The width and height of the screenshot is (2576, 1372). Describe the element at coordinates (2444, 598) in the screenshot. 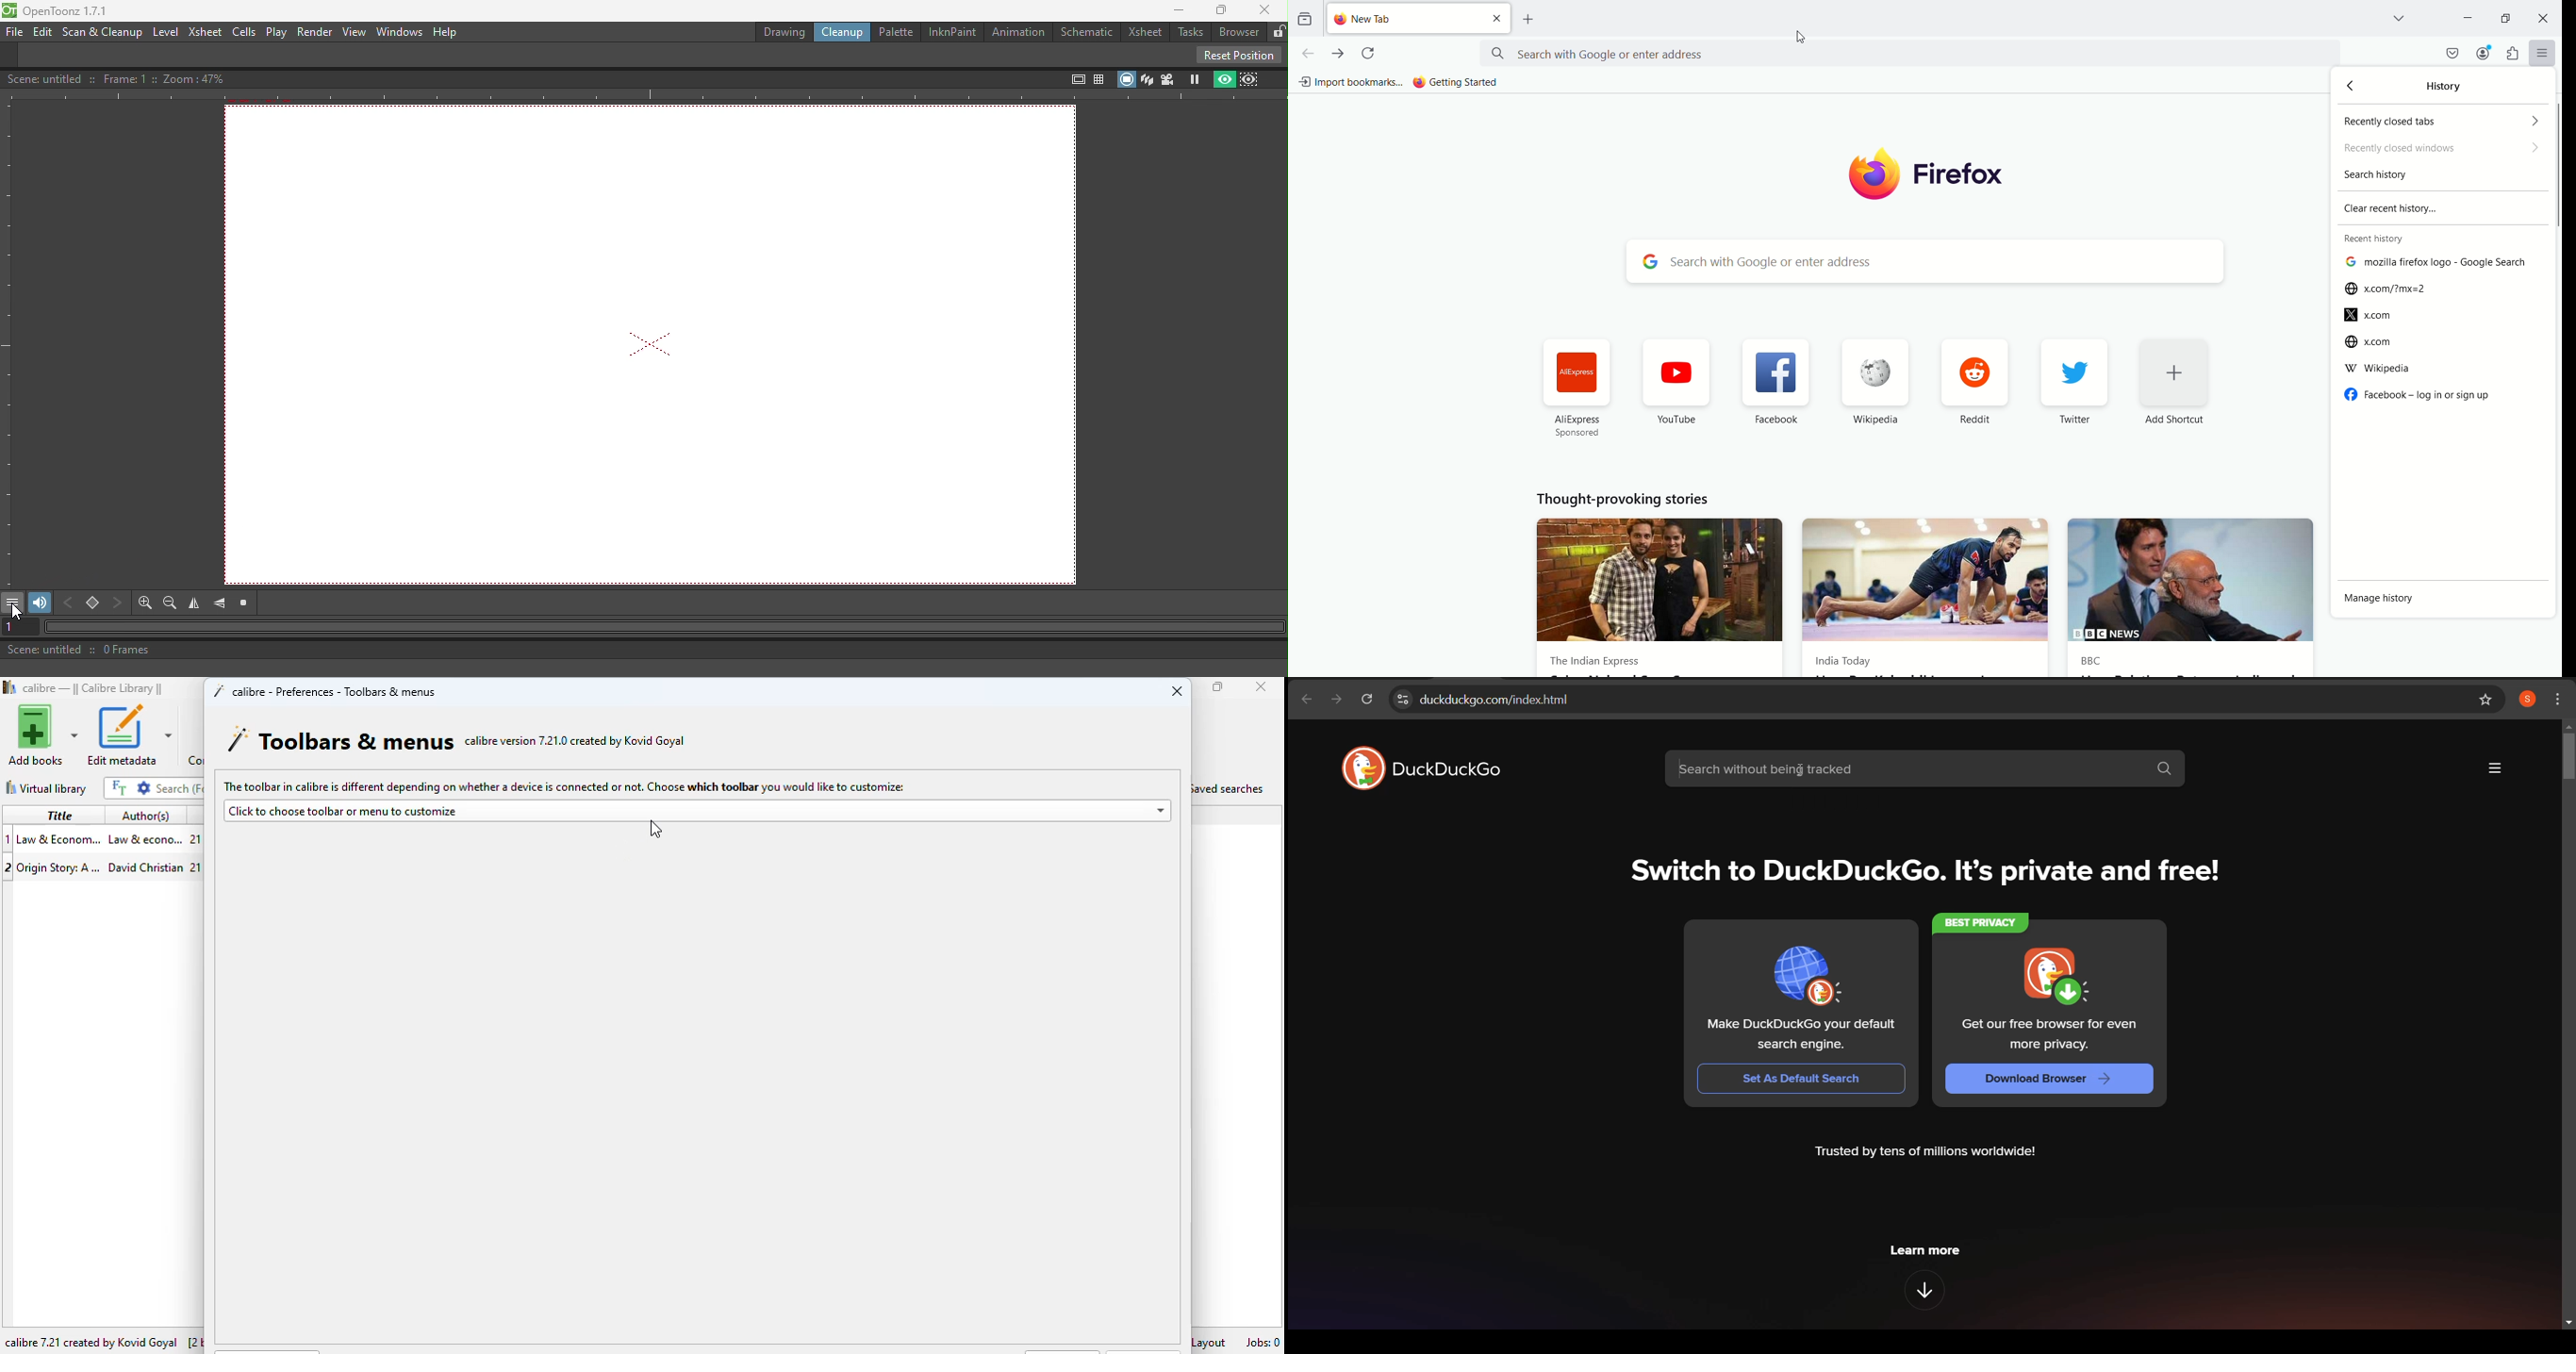

I see `manage history` at that location.